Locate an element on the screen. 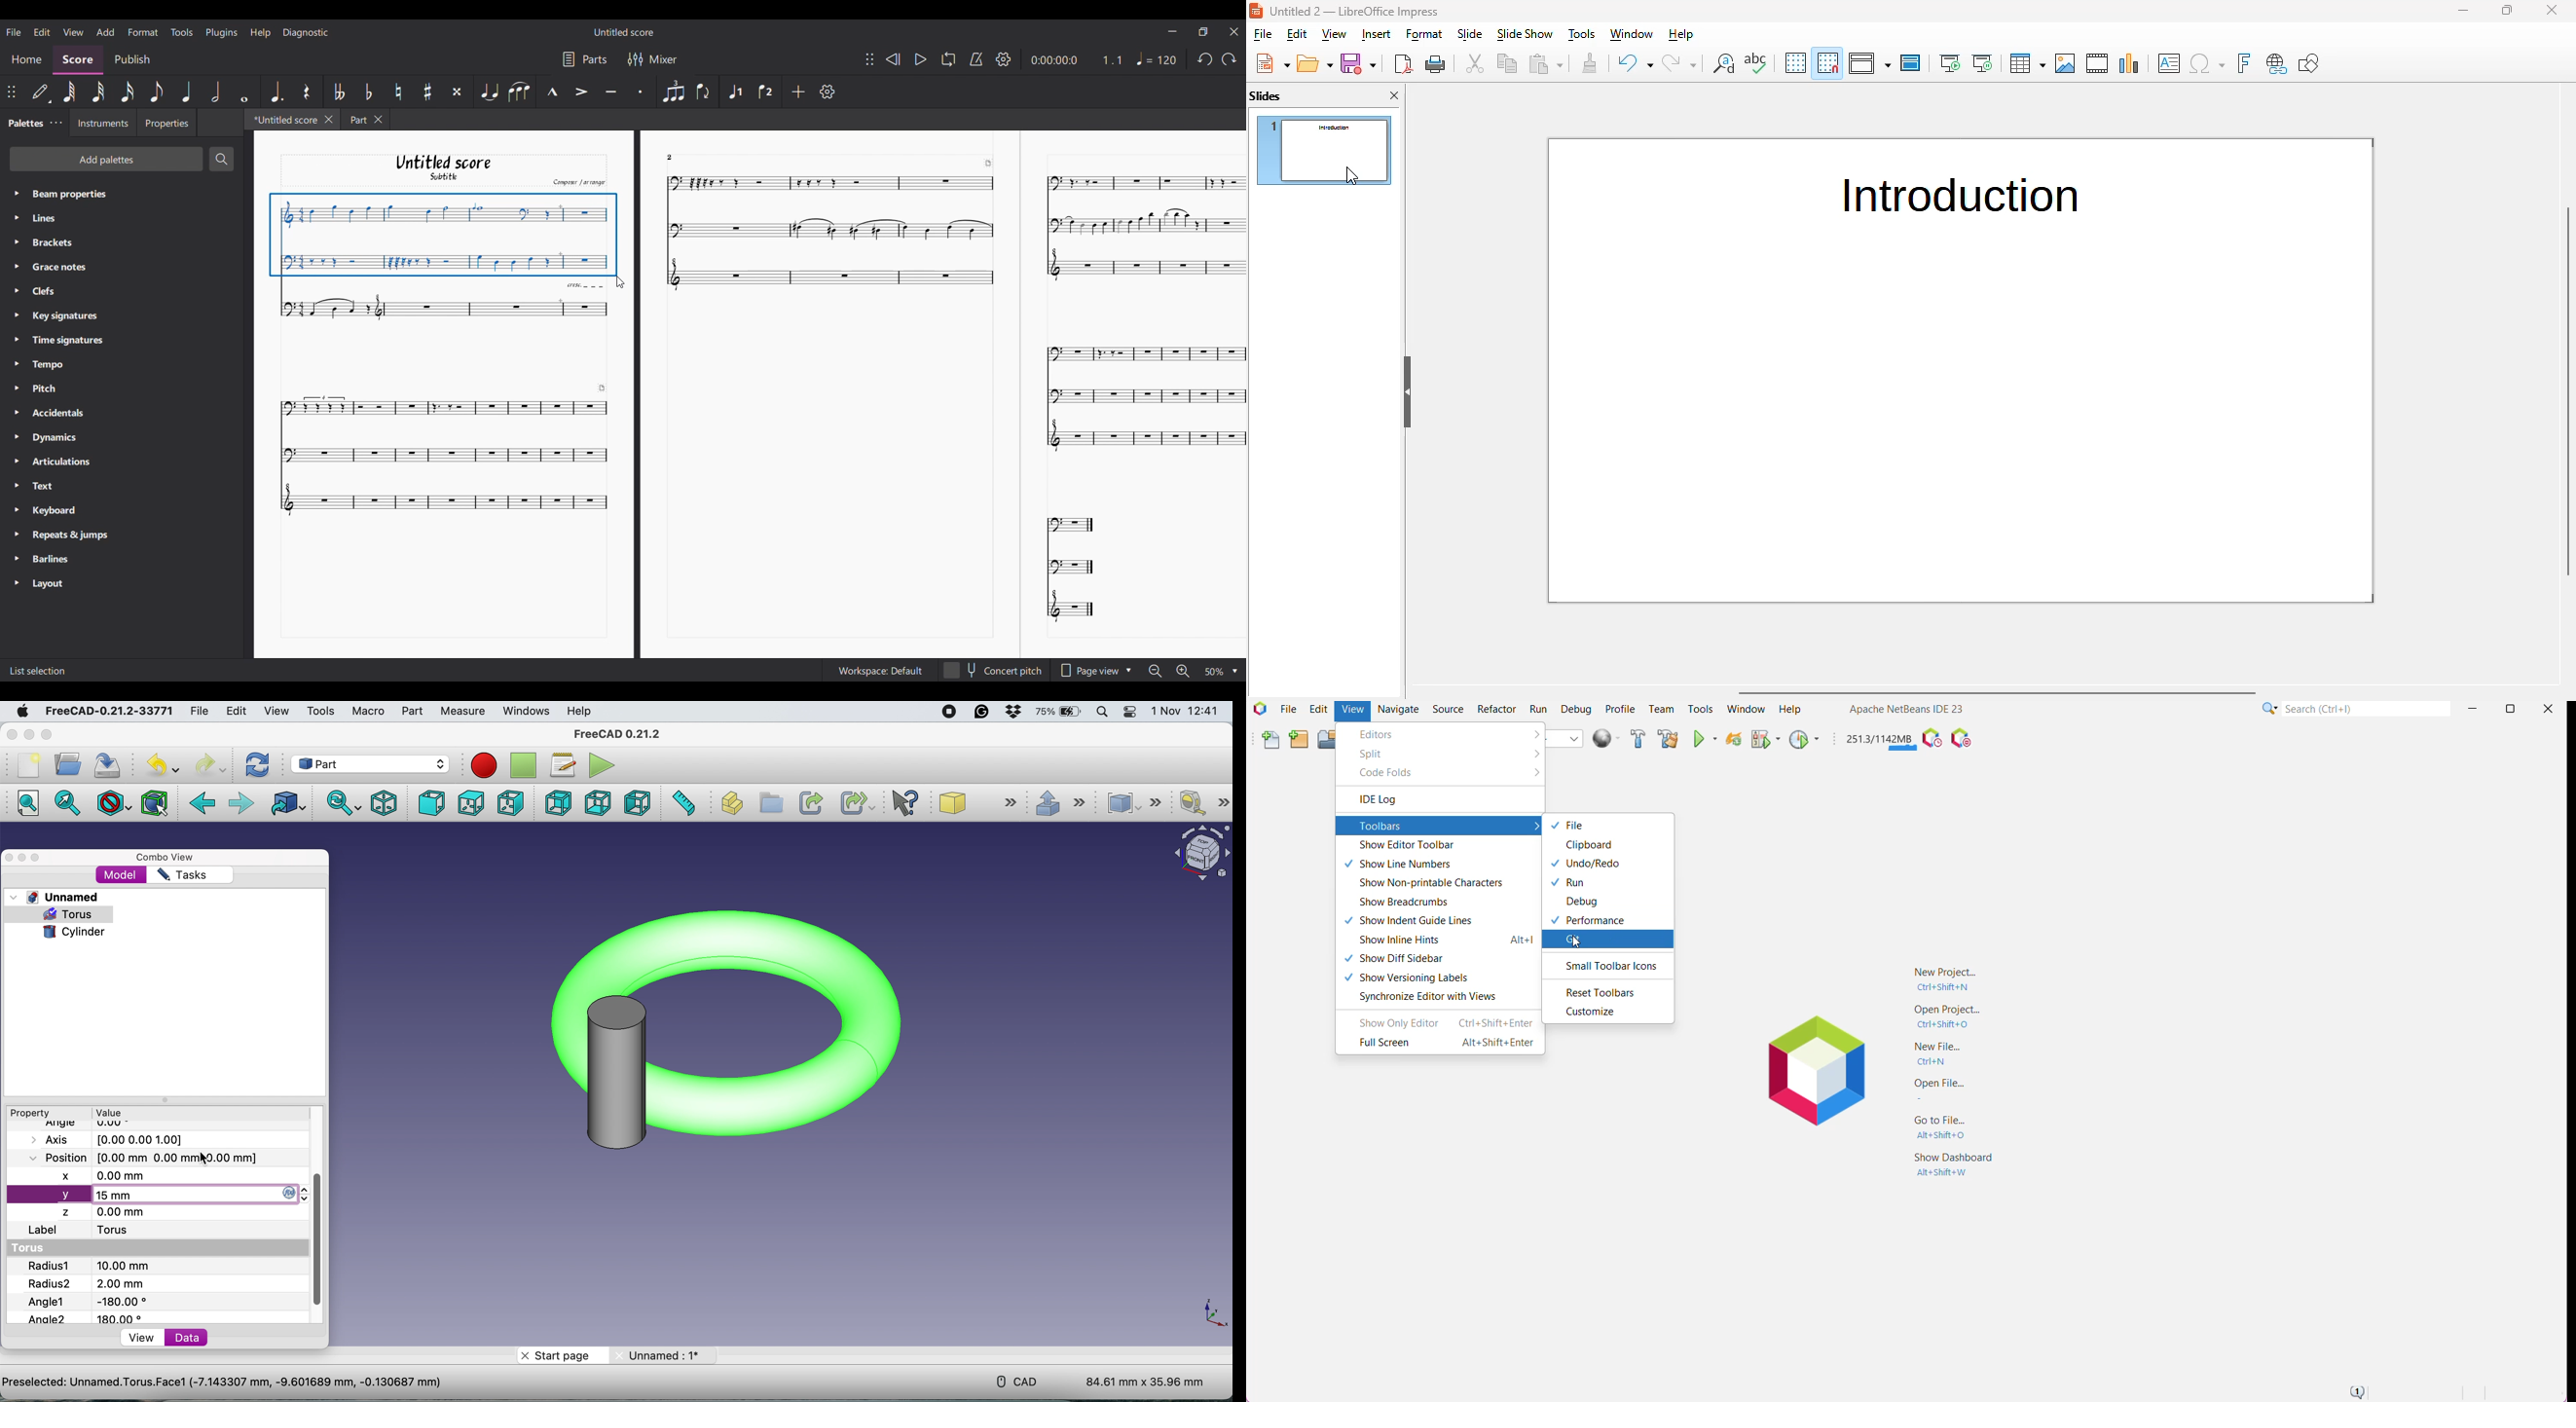  system logo is located at coordinates (23, 713).